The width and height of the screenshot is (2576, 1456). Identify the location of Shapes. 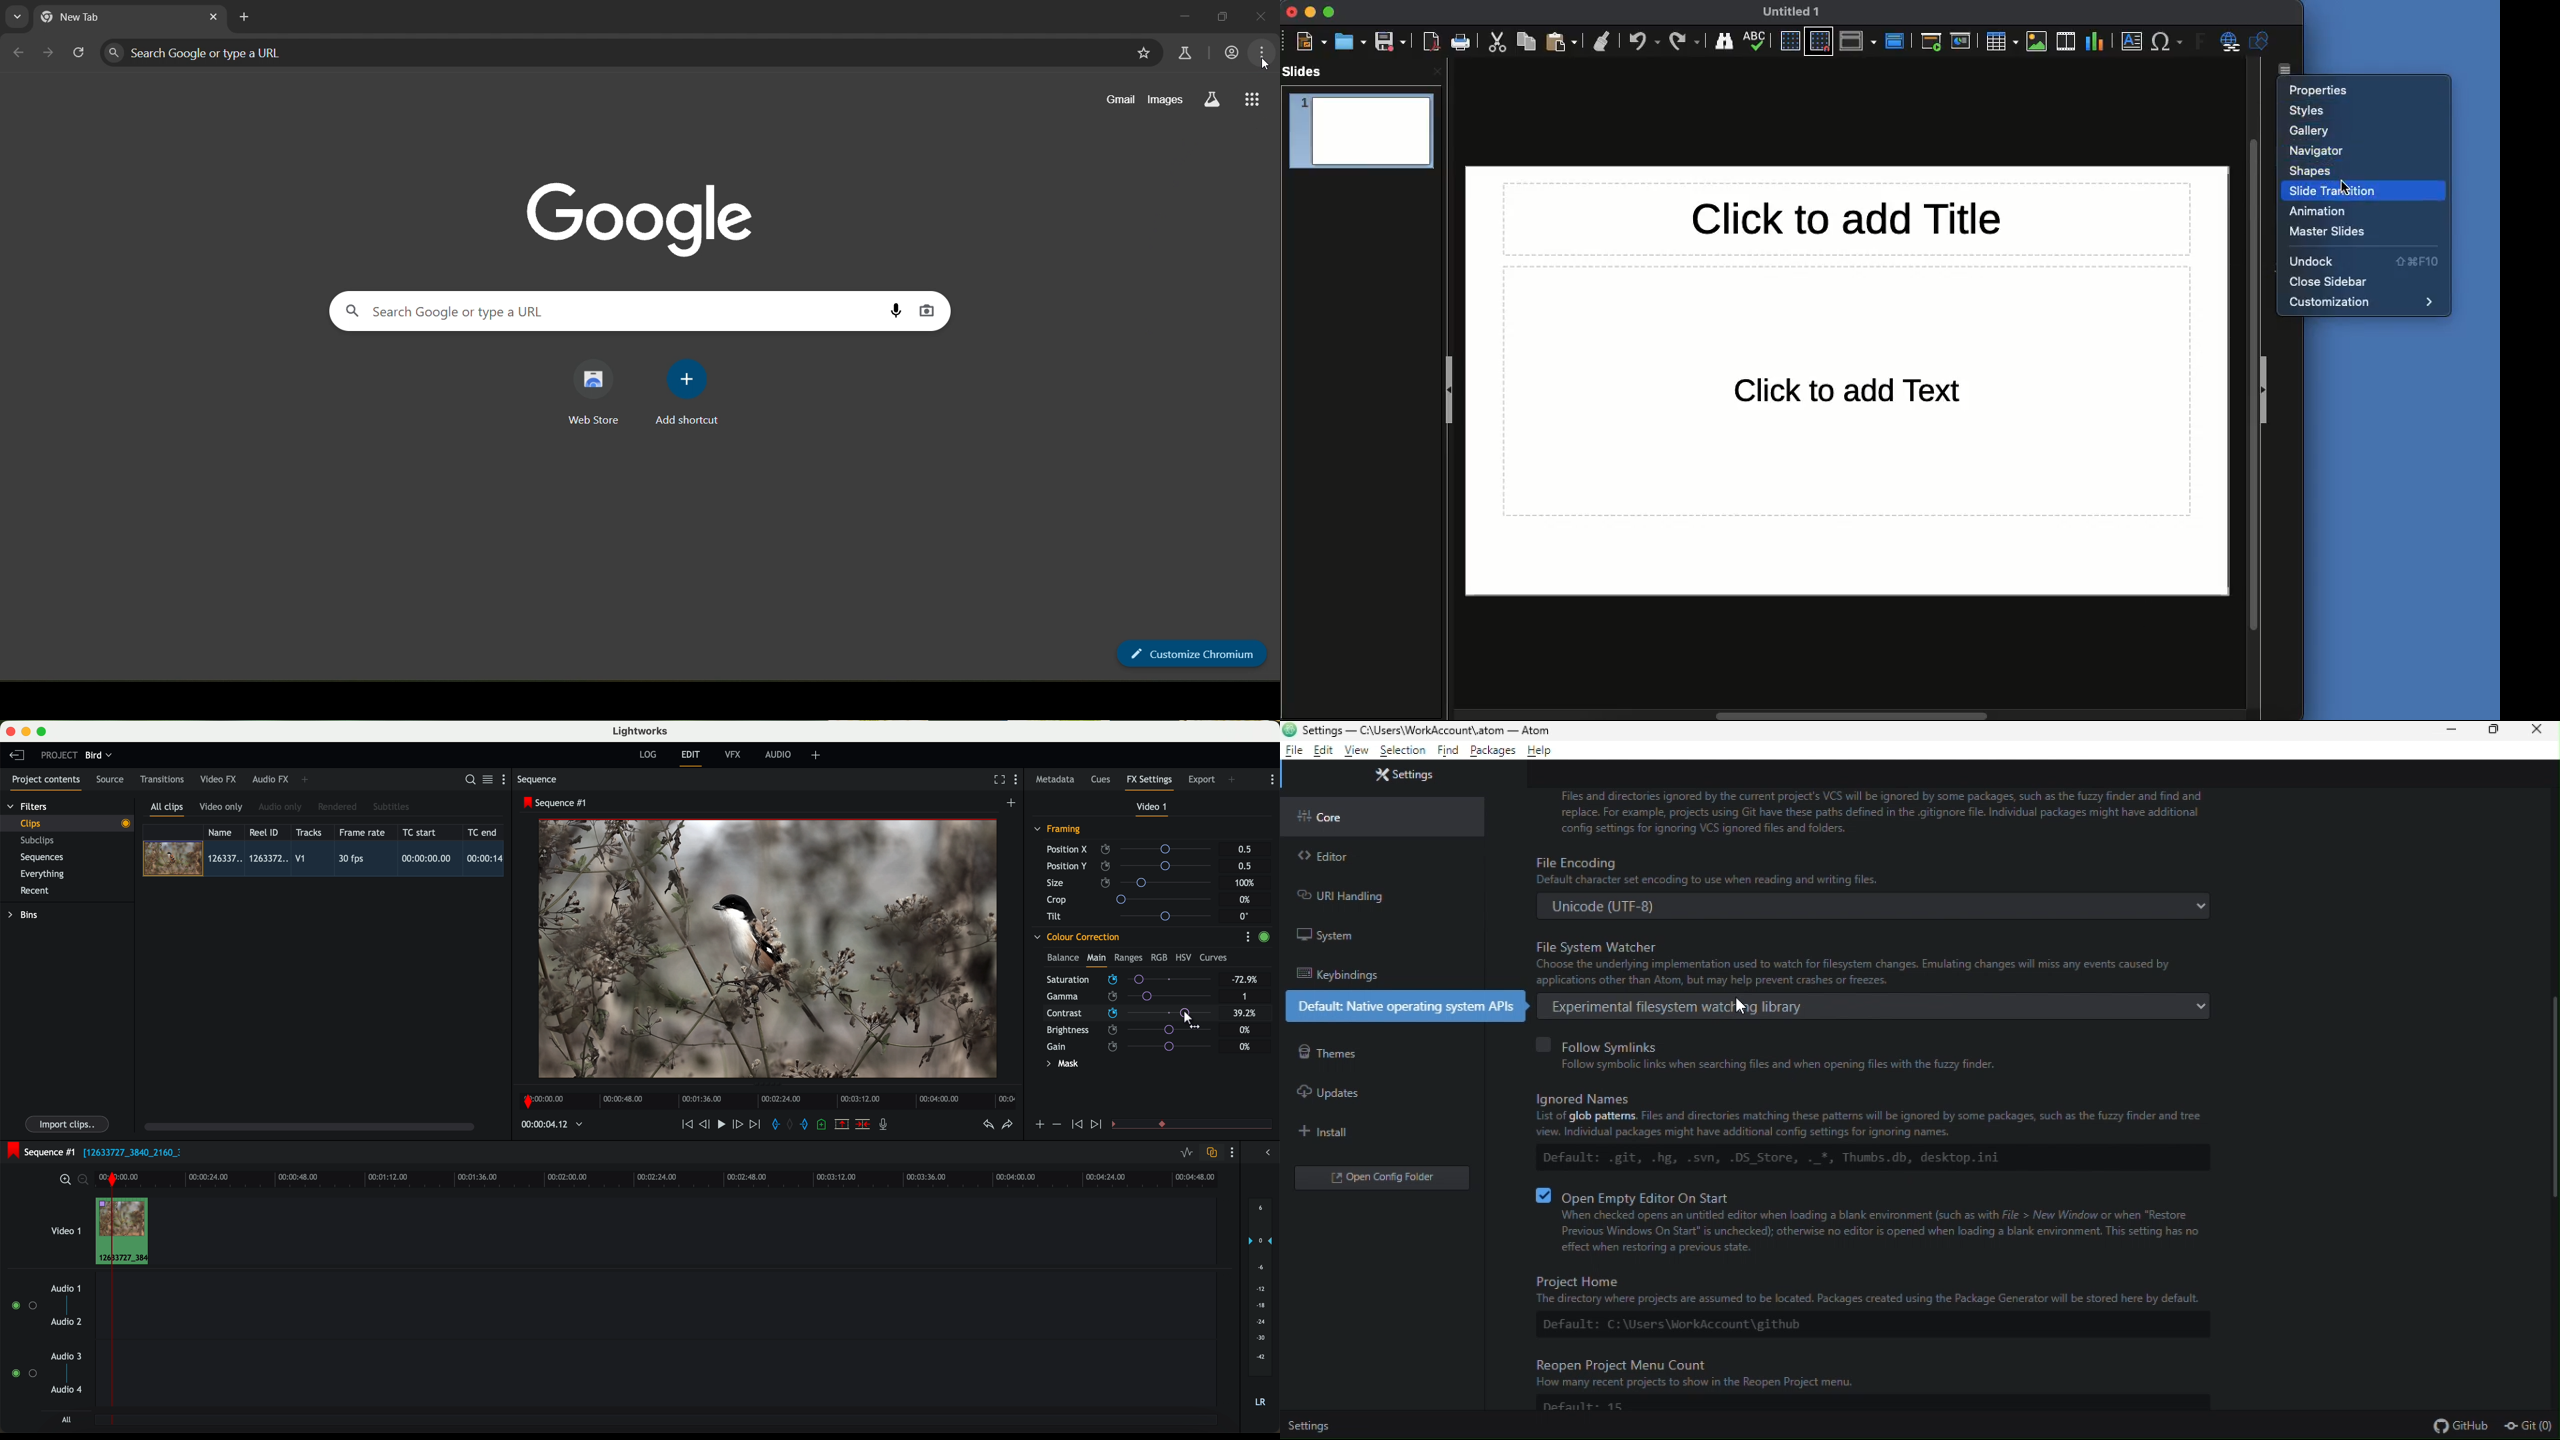
(2261, 40).